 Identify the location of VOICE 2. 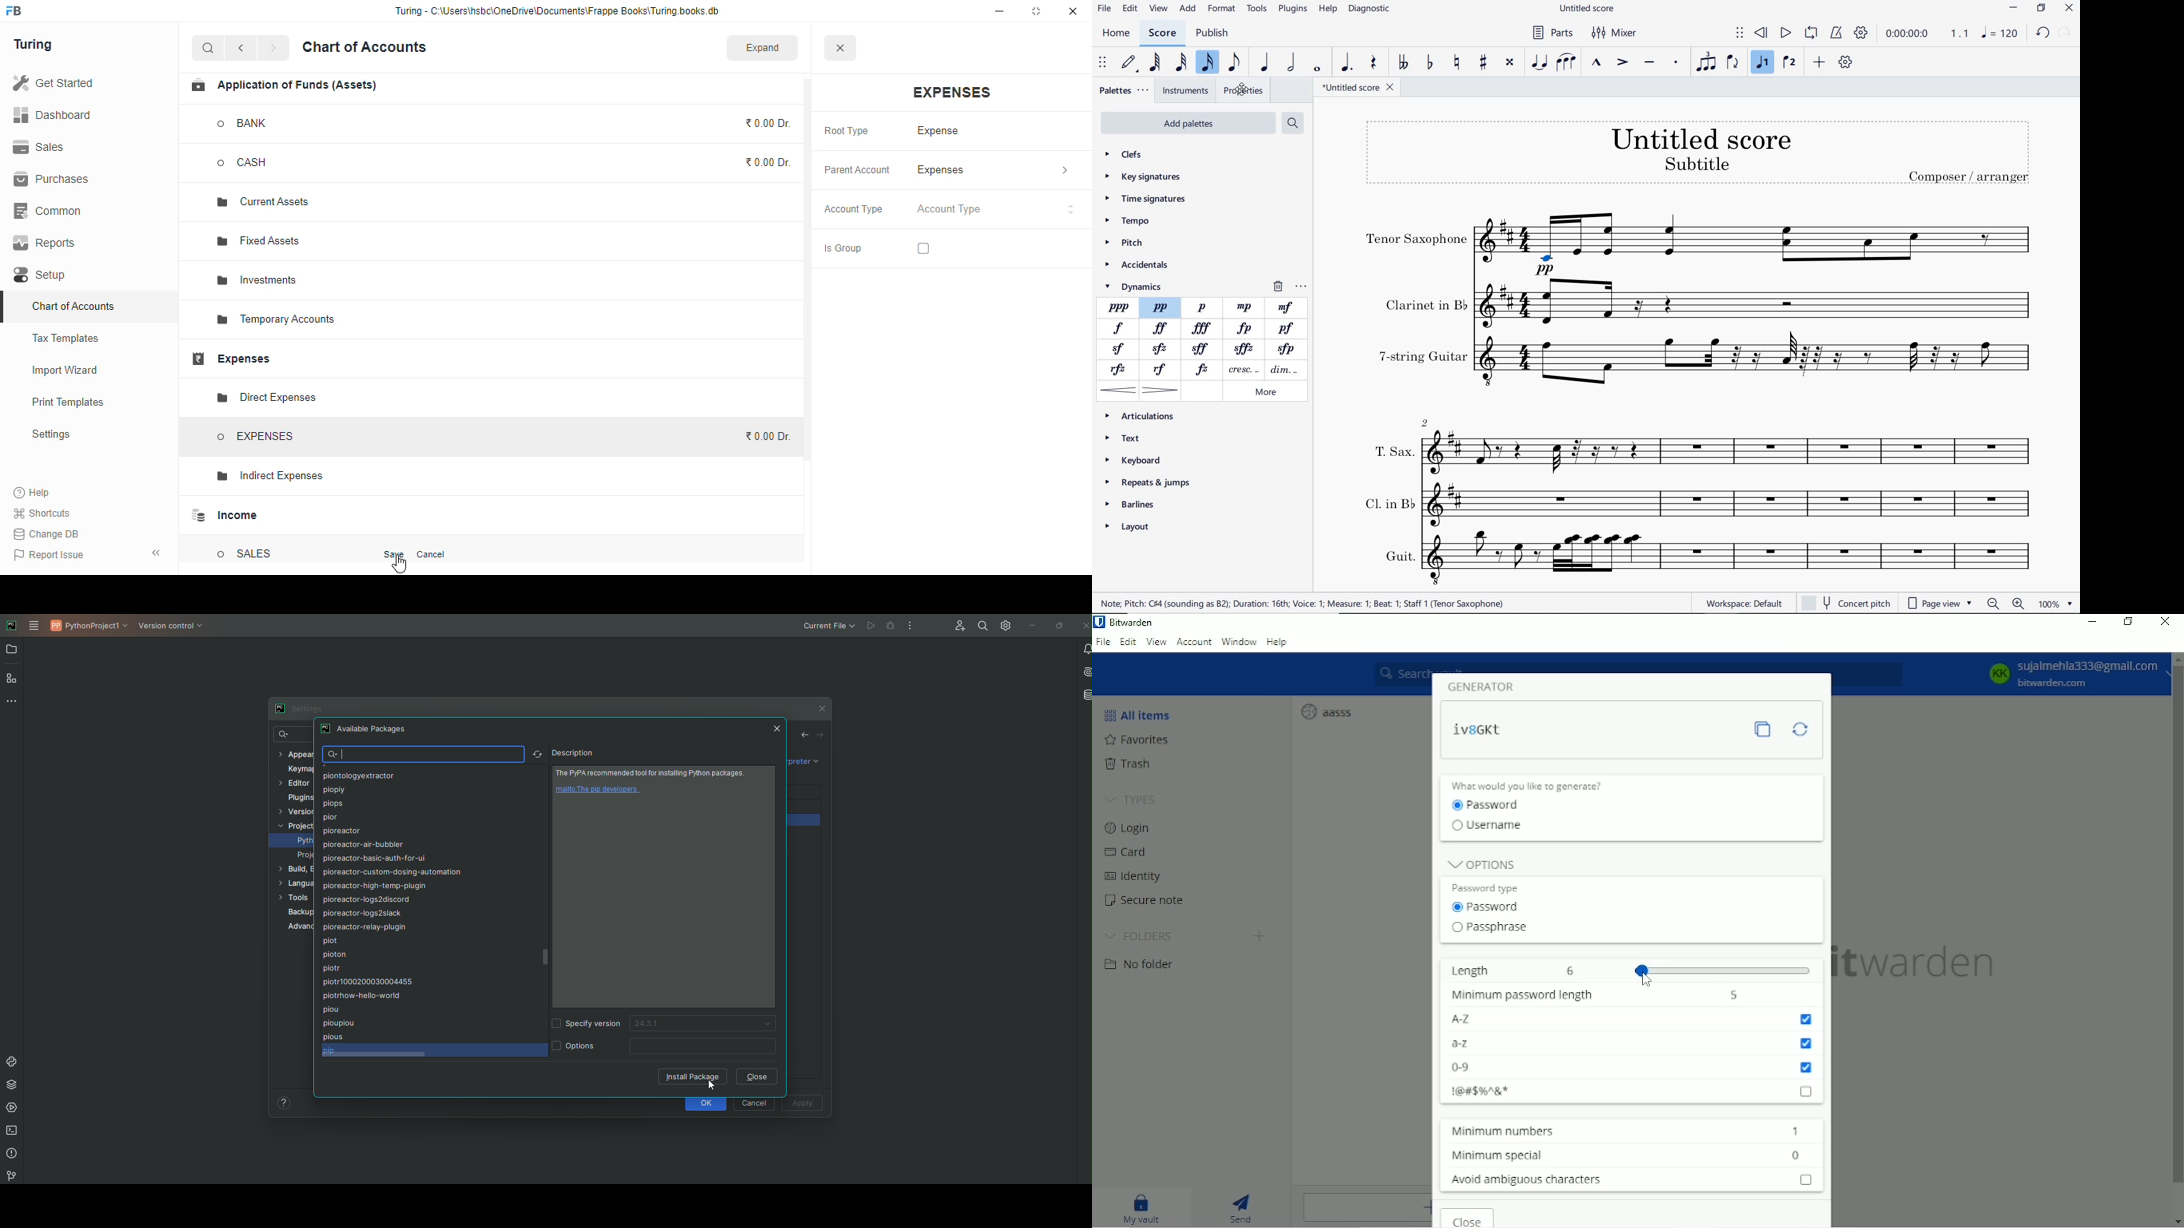
(1791, 62).